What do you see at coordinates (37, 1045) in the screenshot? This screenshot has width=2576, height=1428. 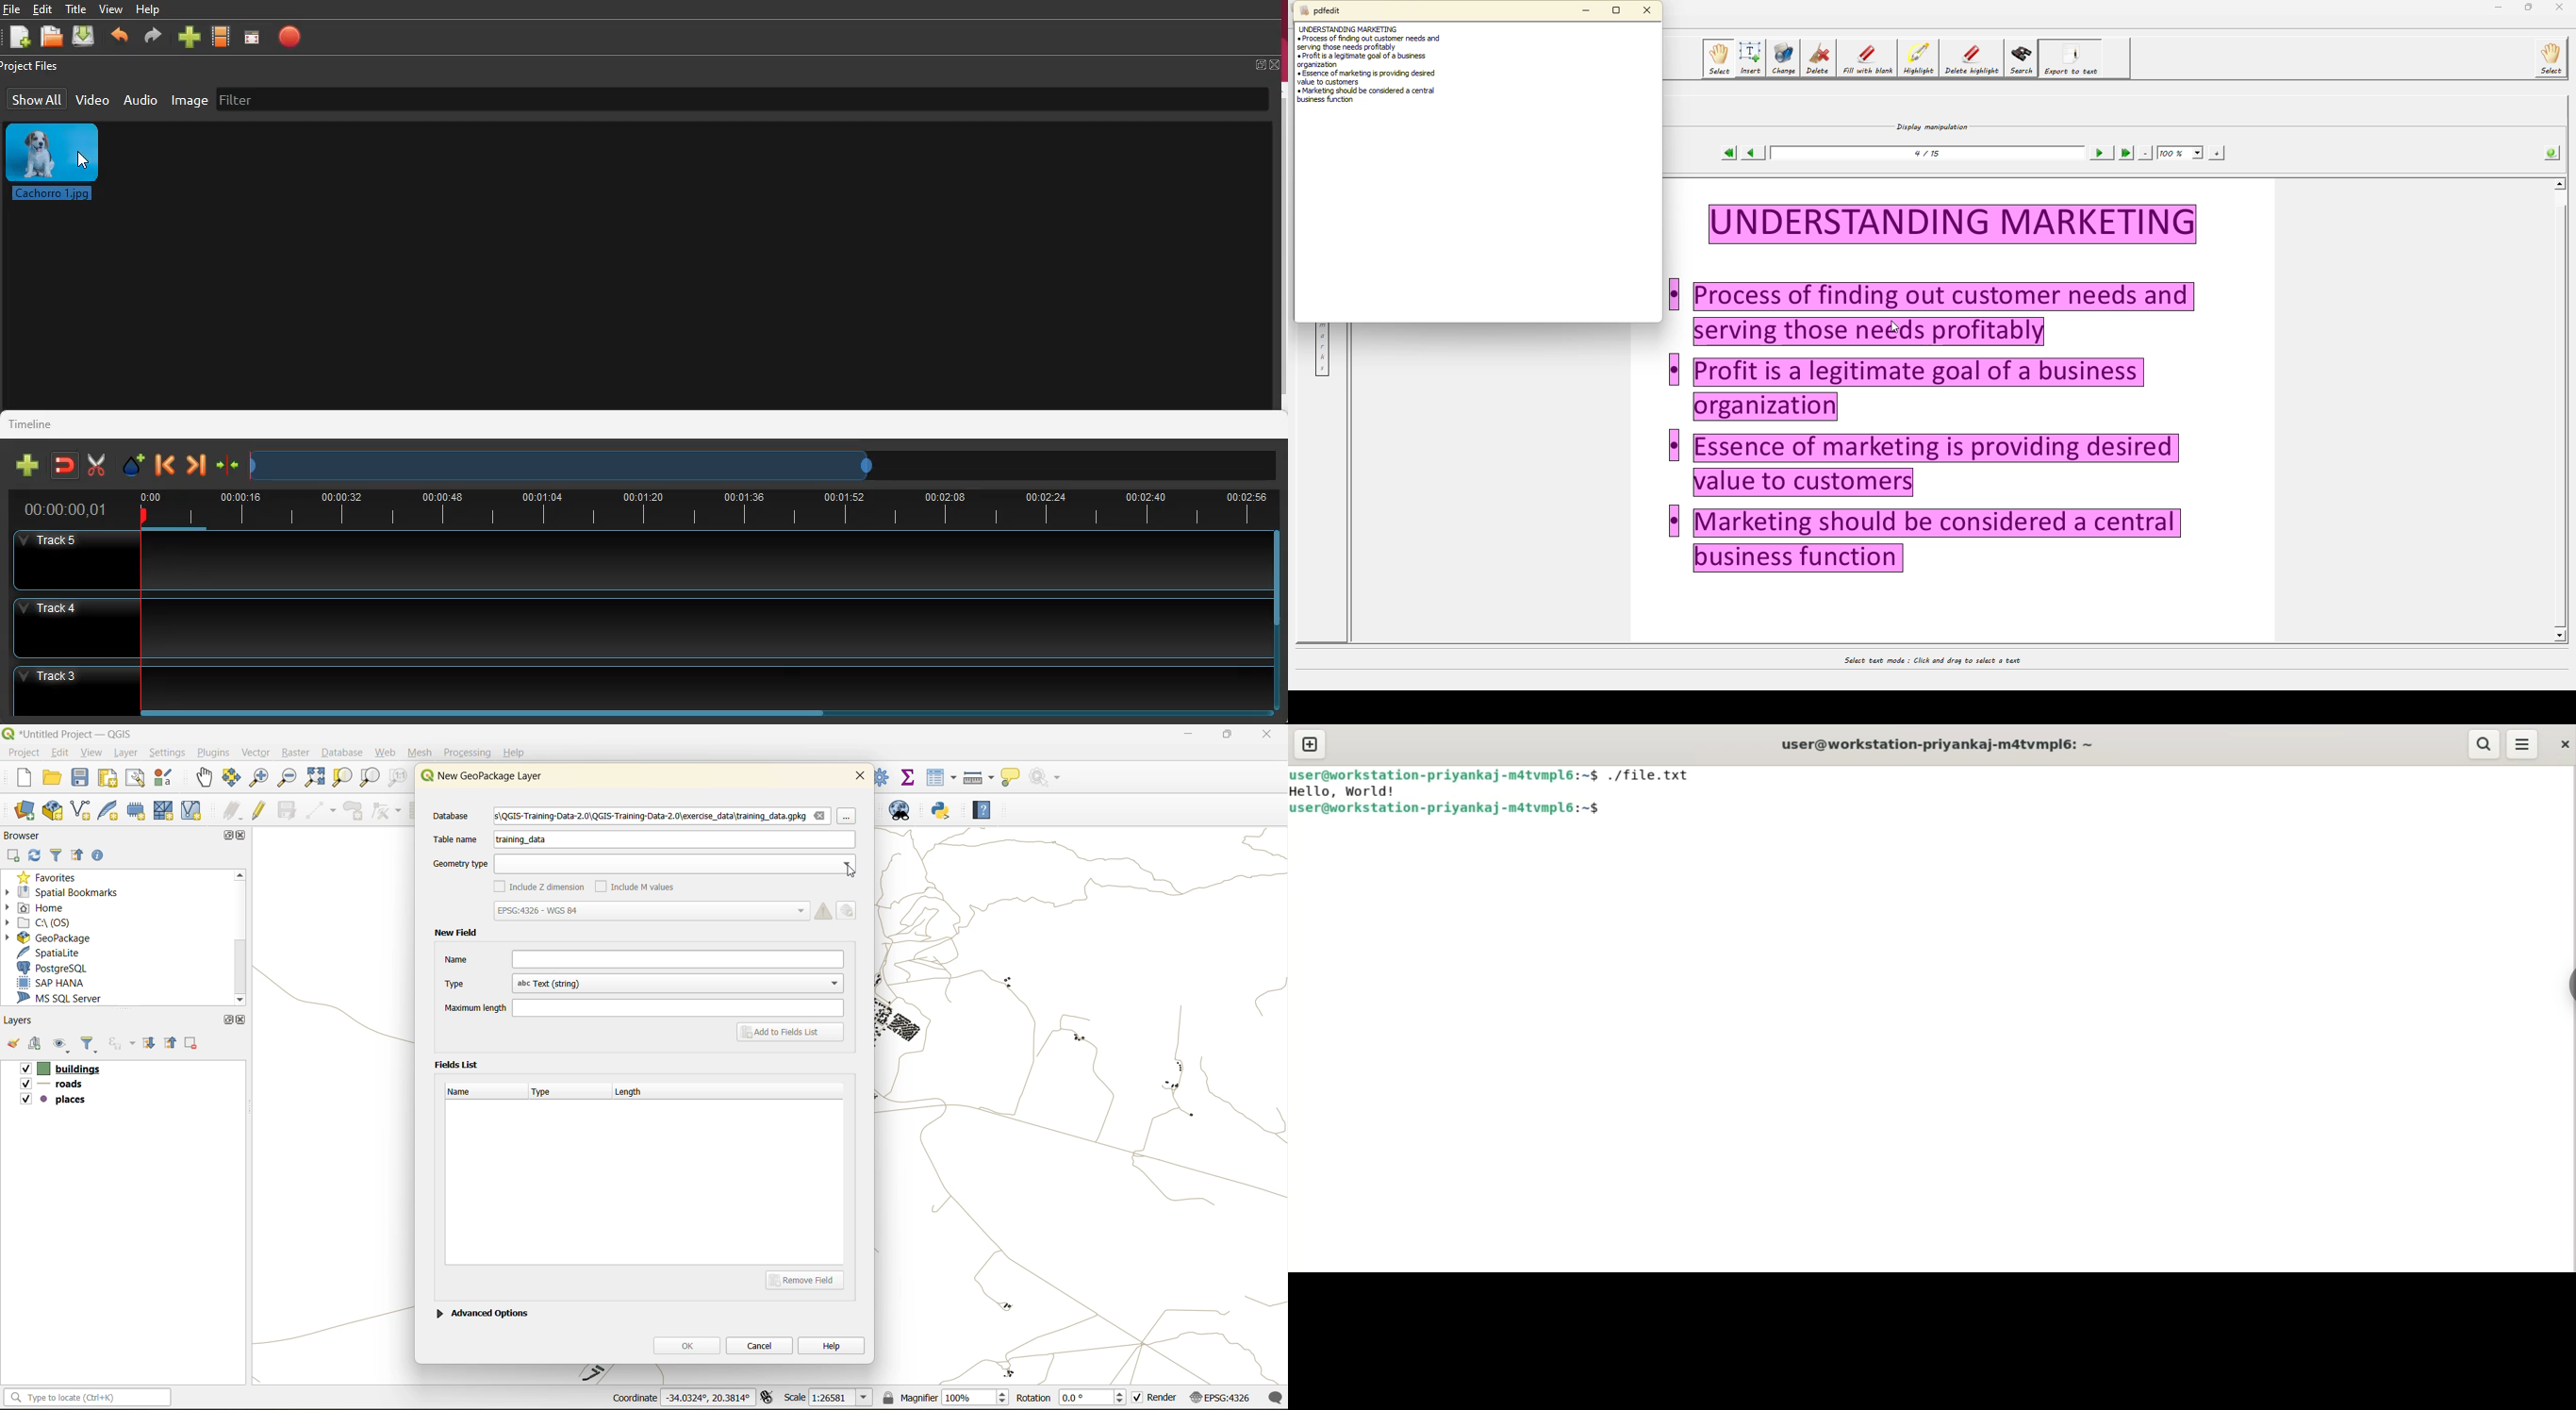 I see `add` at bounding box center [37, 1045].